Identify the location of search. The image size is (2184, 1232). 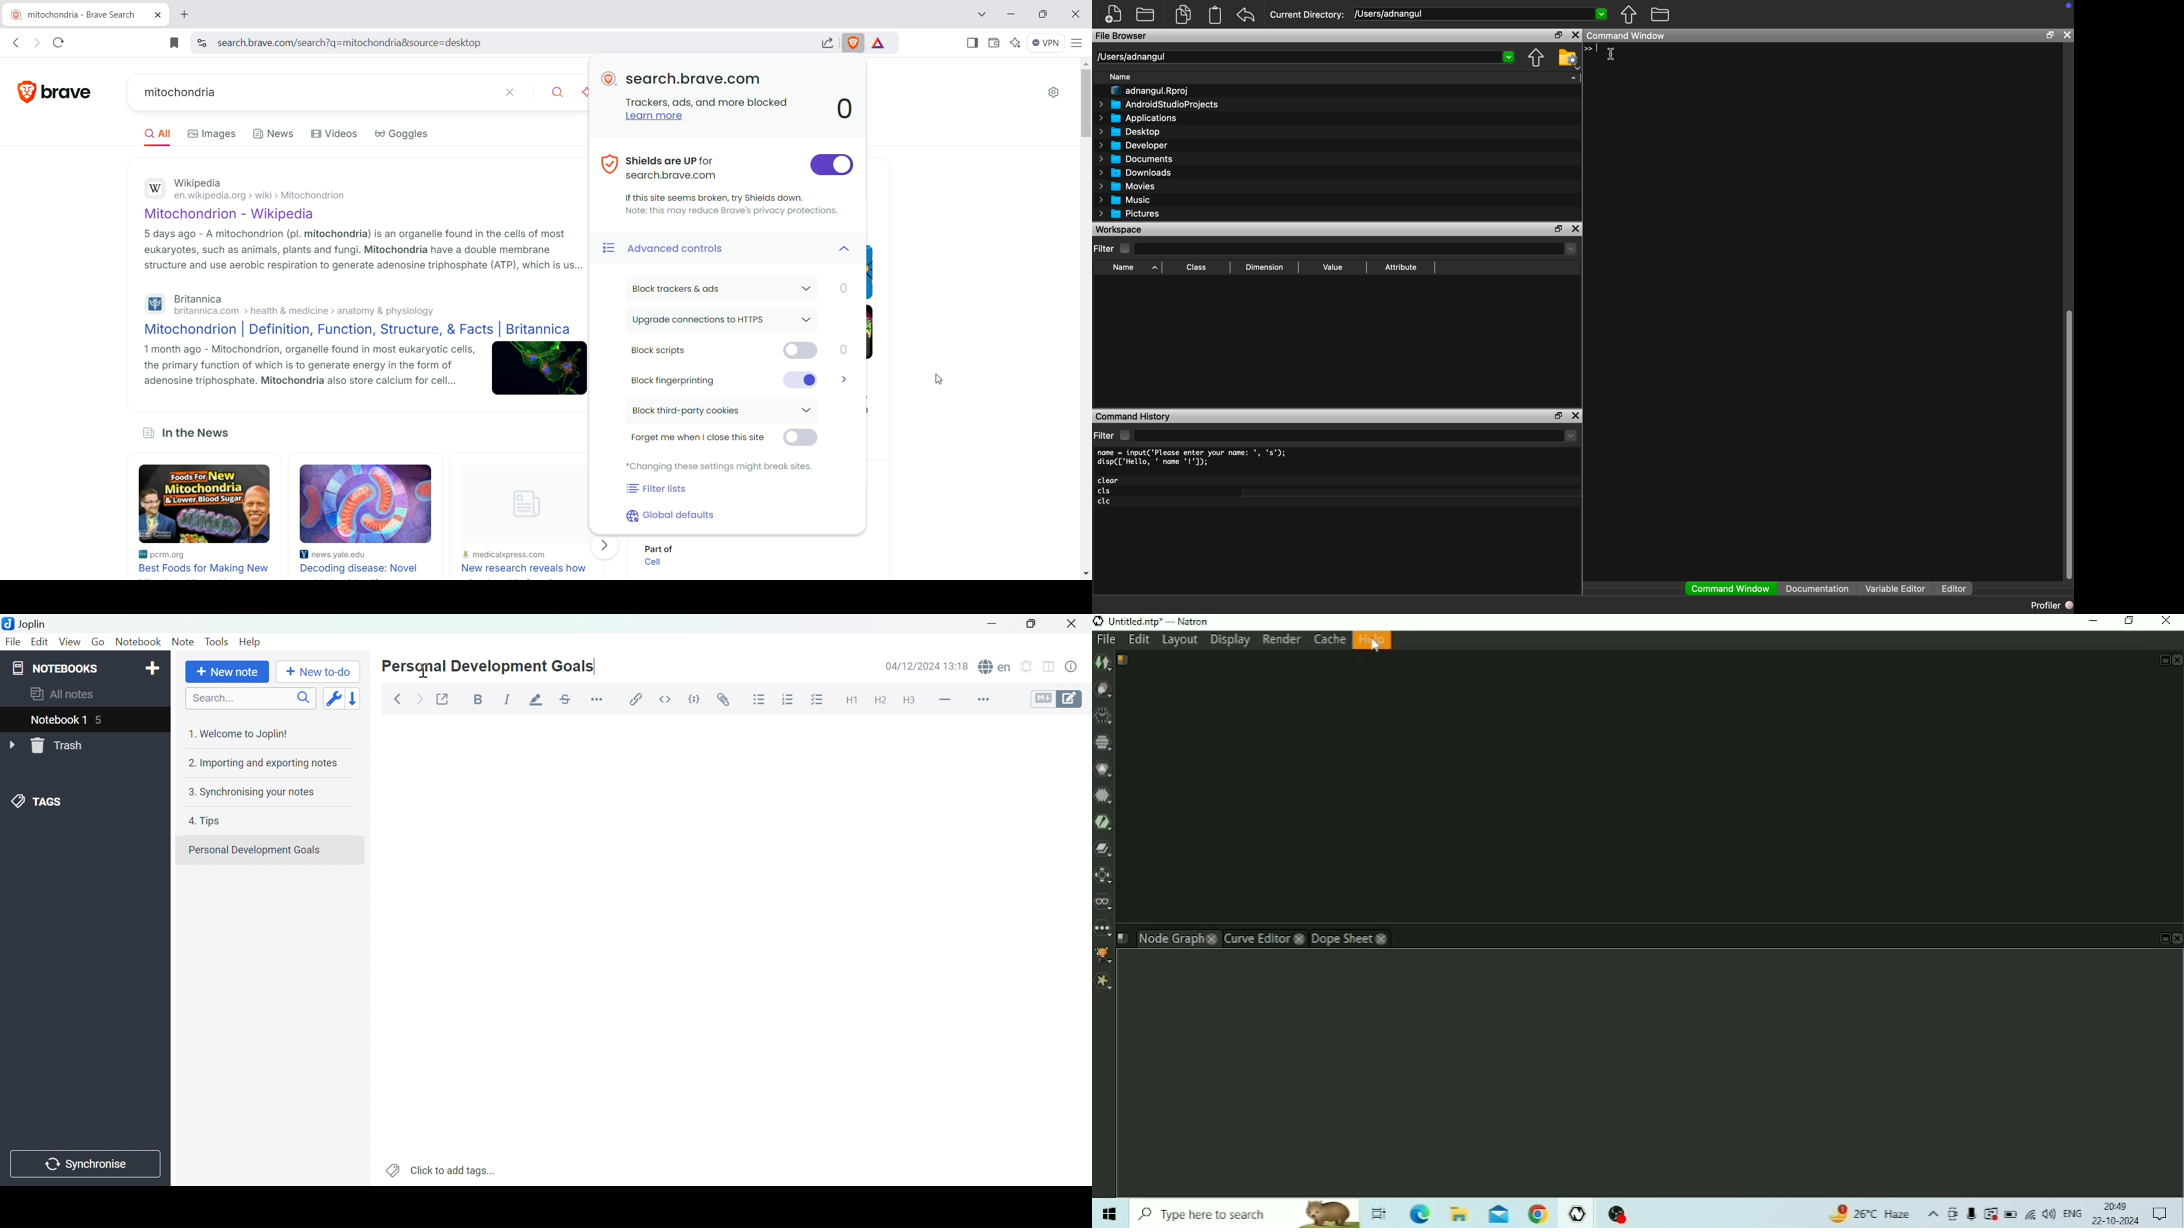
(552, 91).